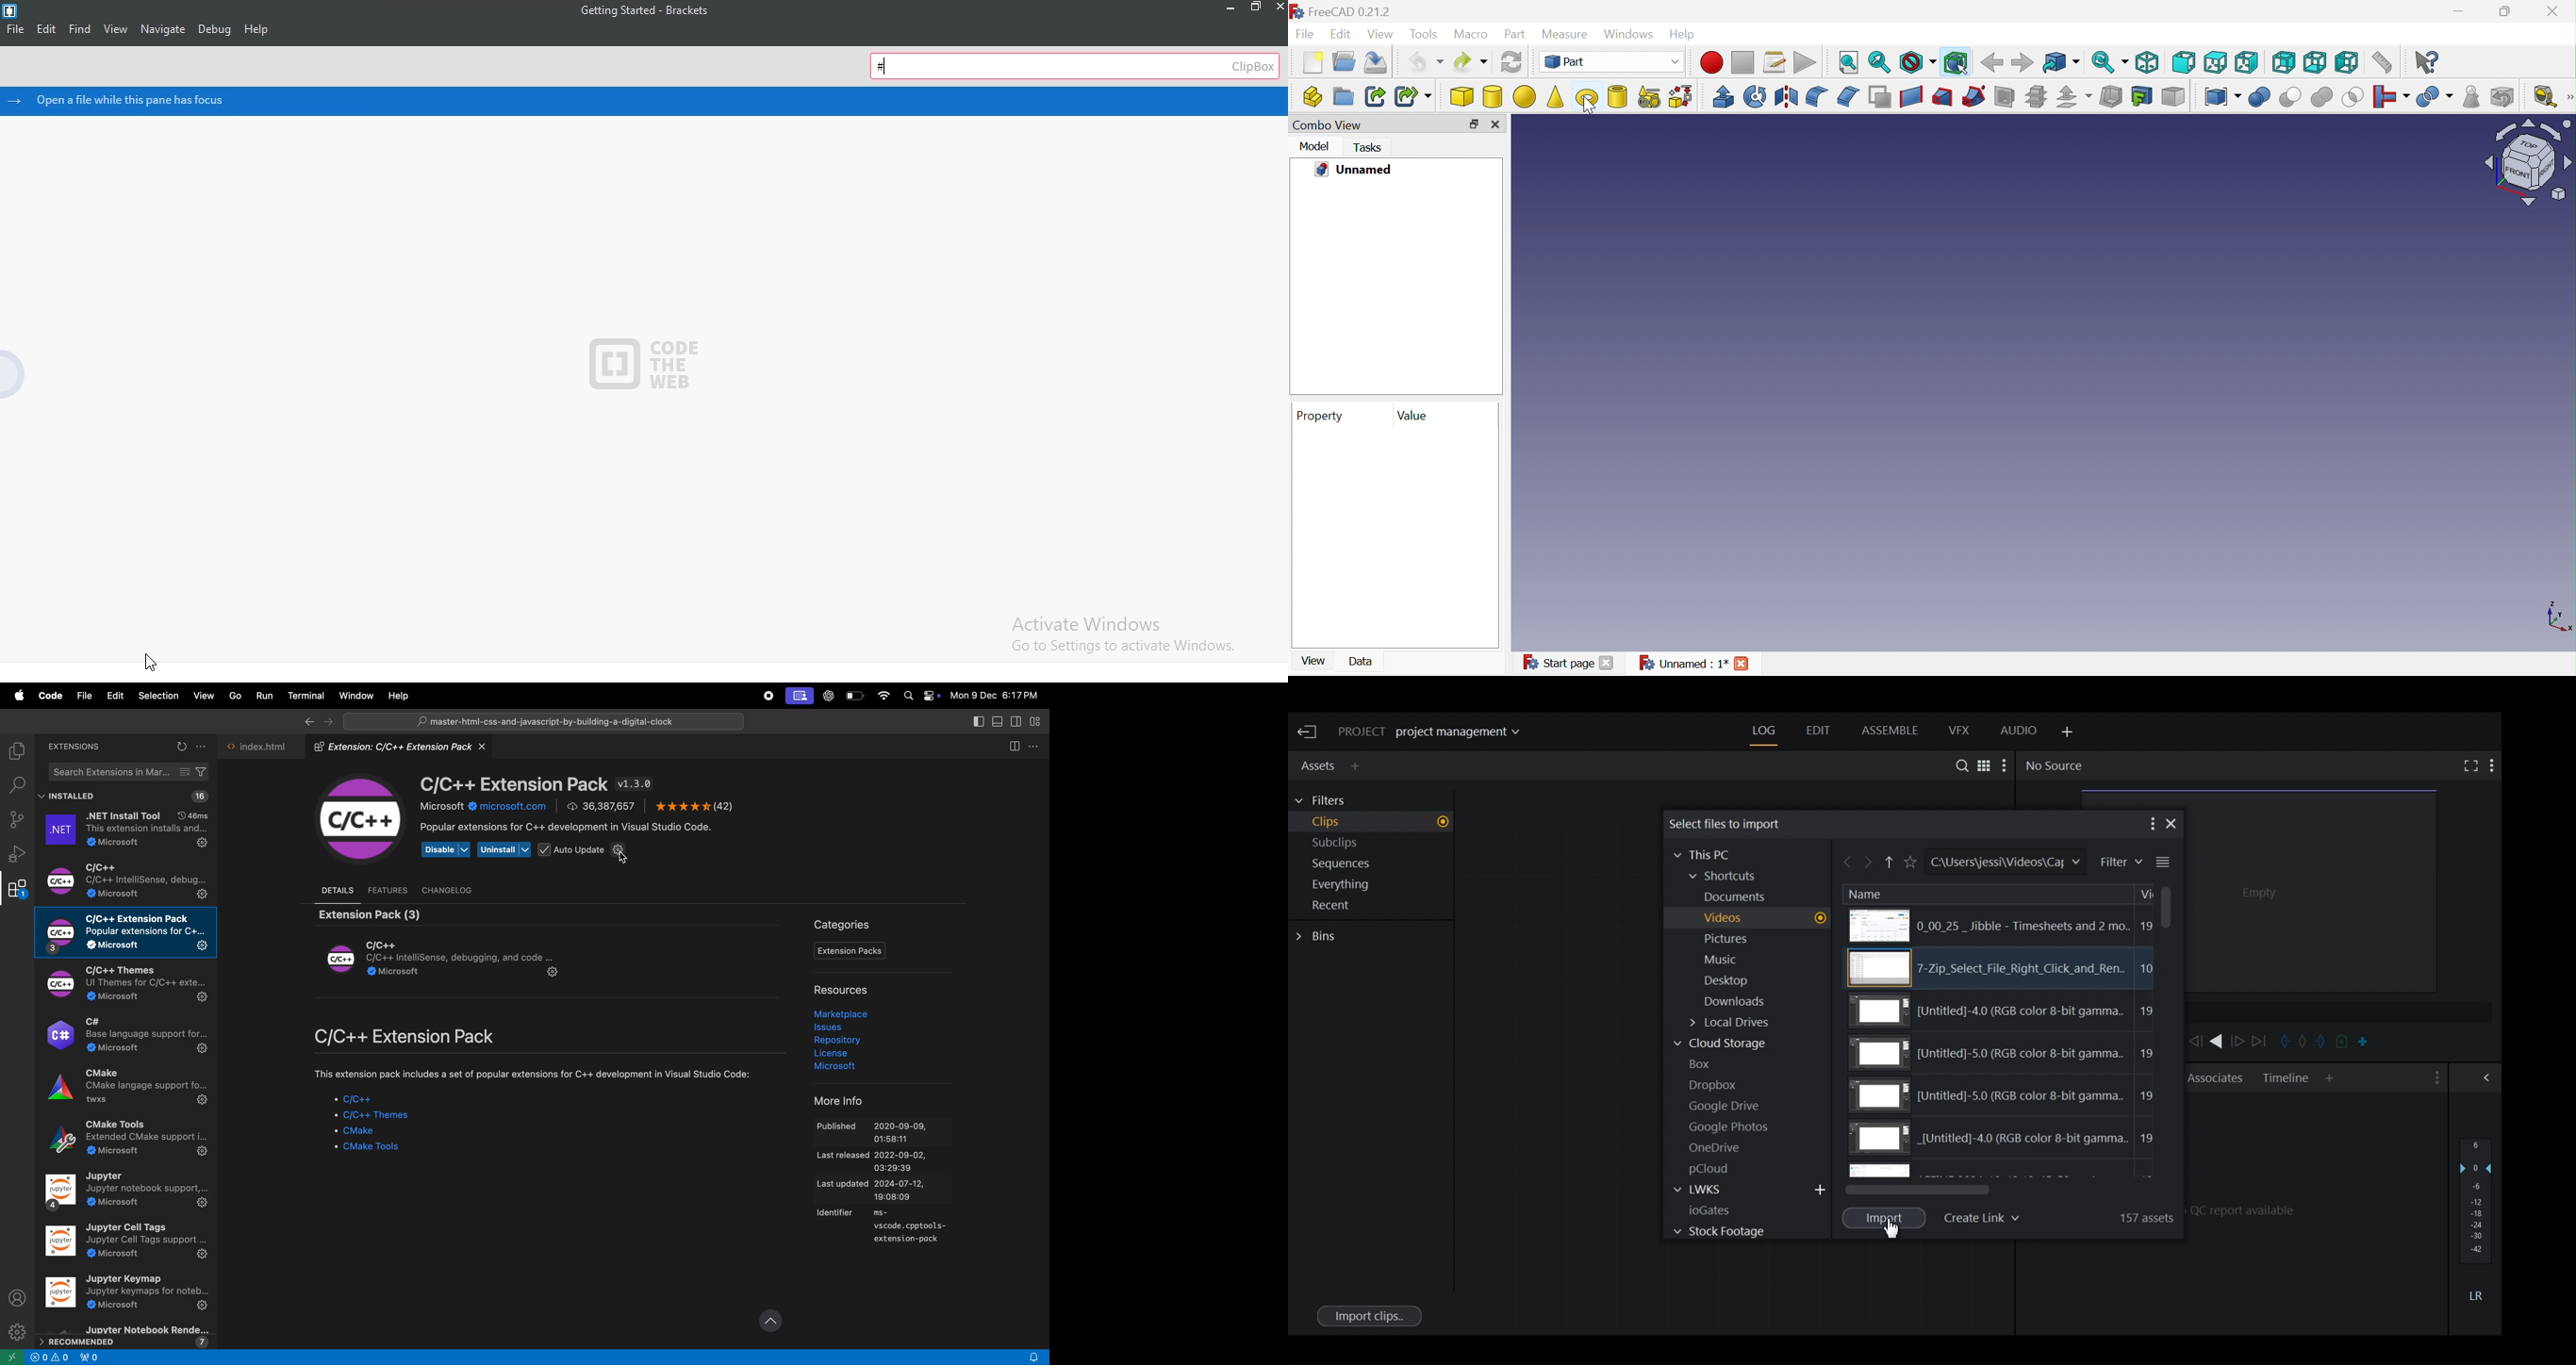 The image size is (2576, 1372). I want to click on Unnamed : 1*, so click(1699, 663).